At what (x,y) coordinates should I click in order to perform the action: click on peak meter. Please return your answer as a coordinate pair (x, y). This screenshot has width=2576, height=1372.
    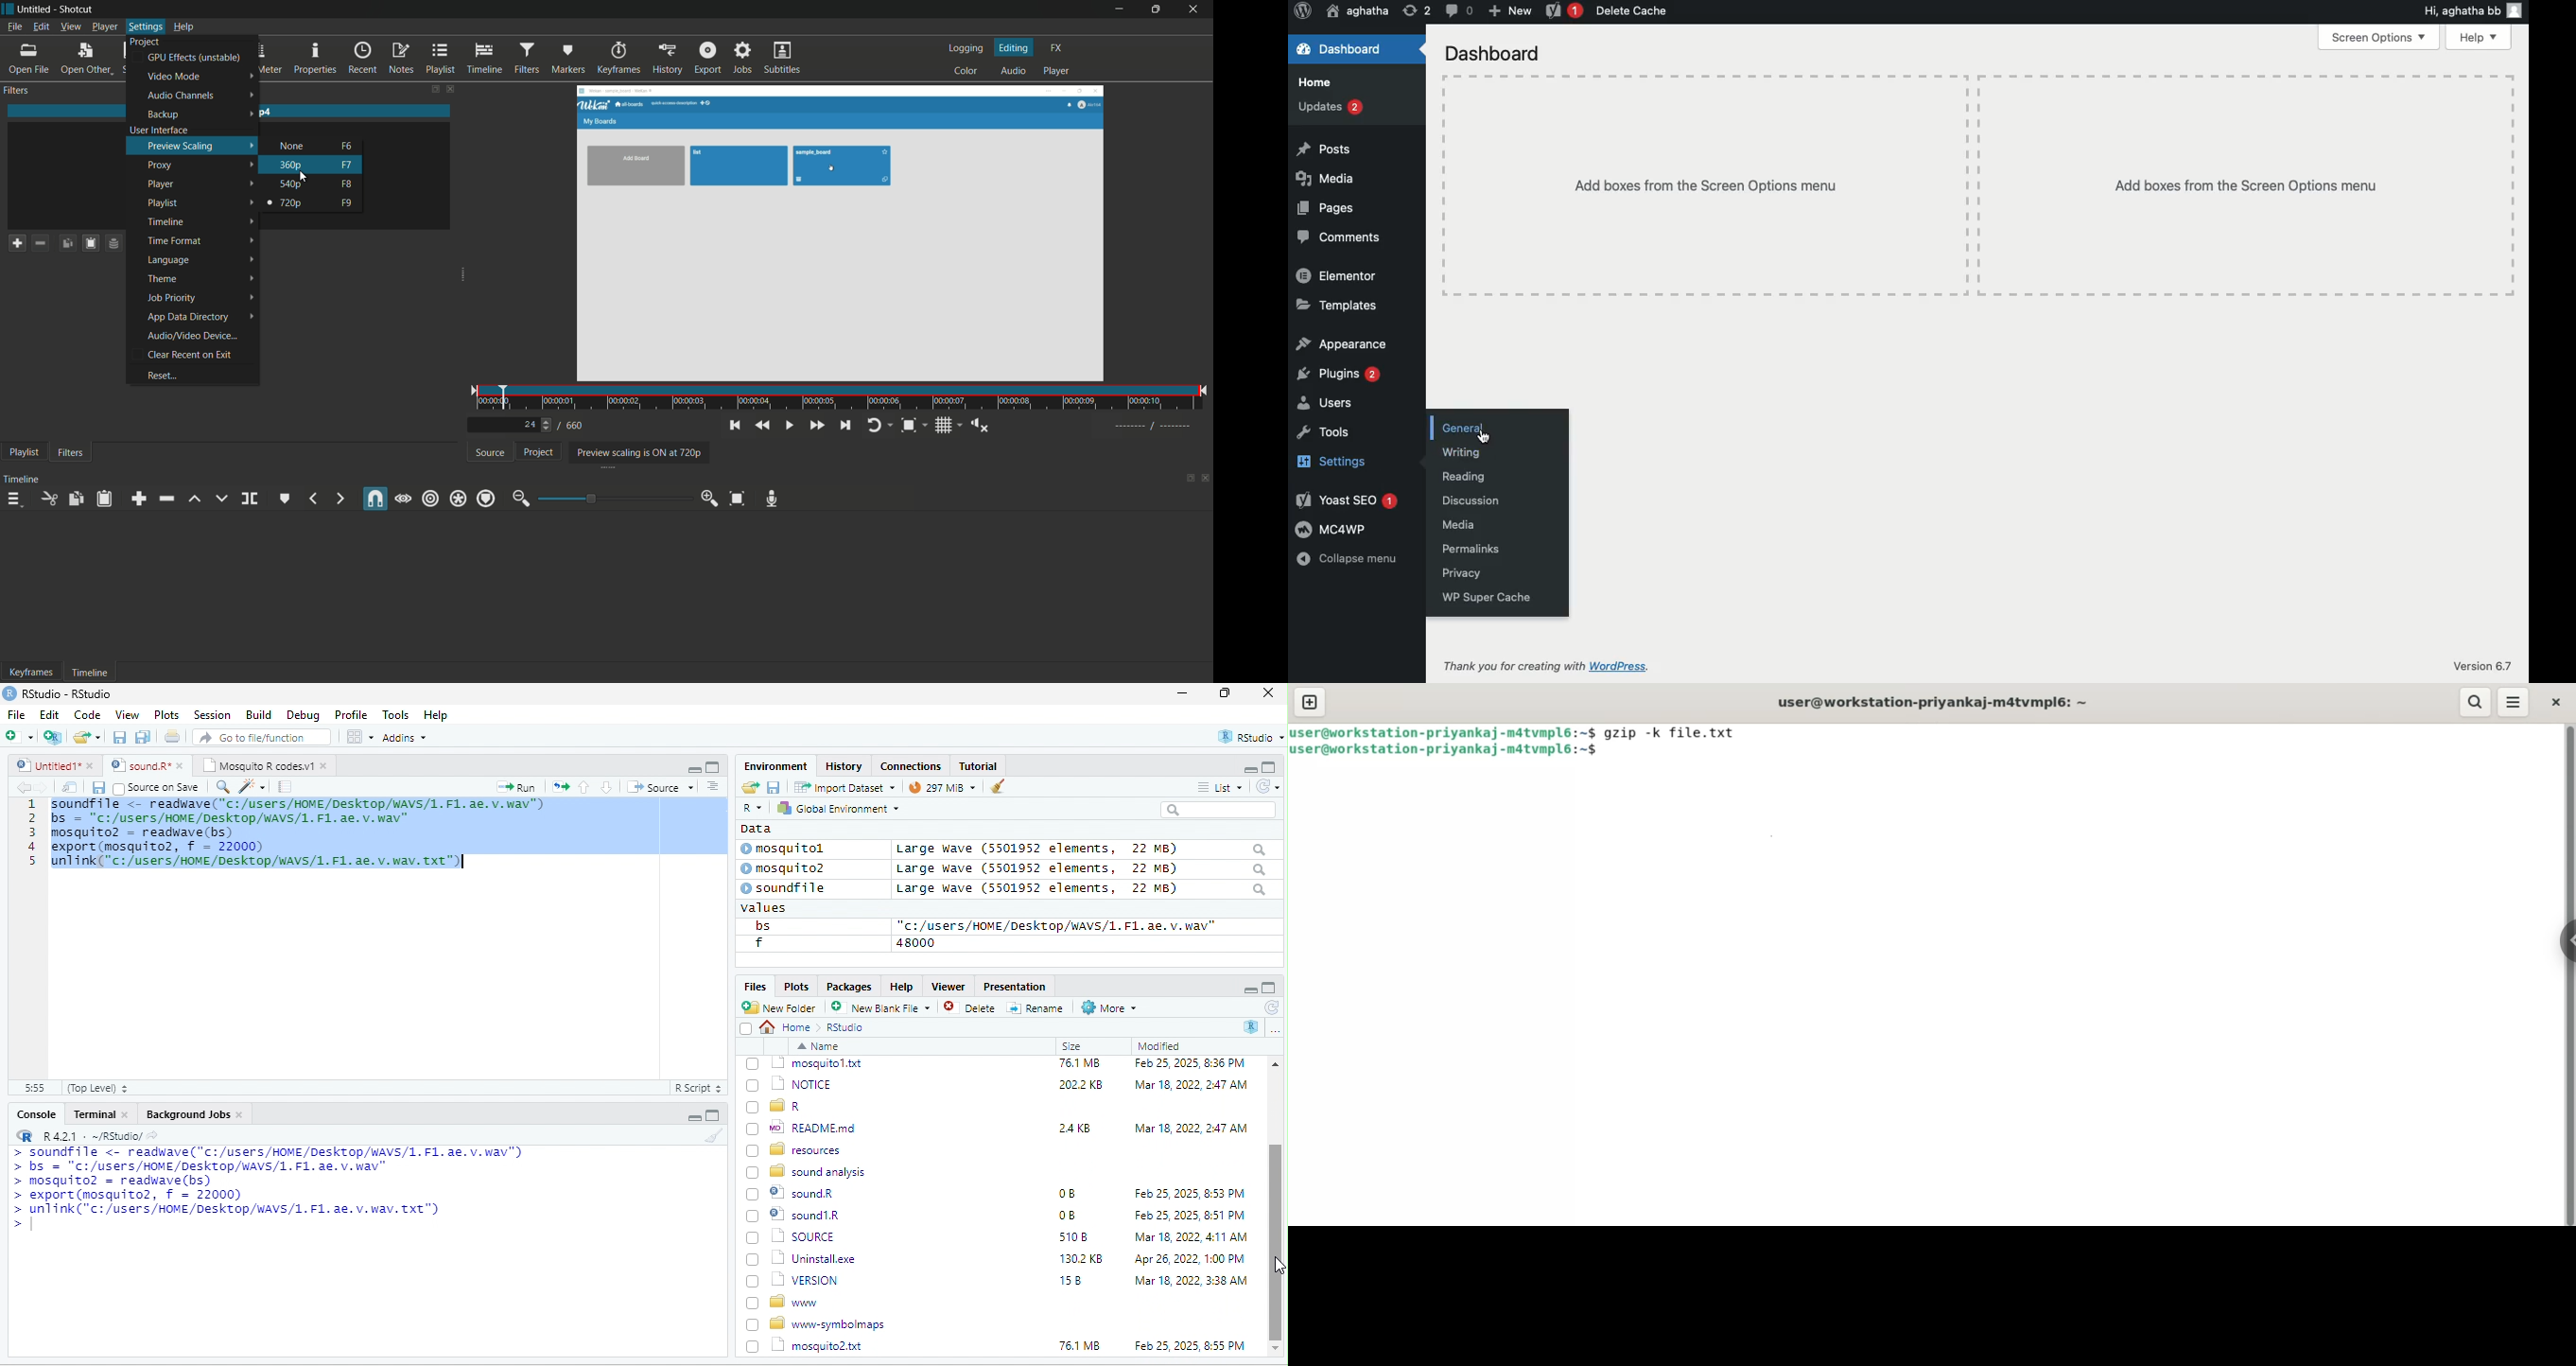
    Looking at the image, I should click on (266, 58).